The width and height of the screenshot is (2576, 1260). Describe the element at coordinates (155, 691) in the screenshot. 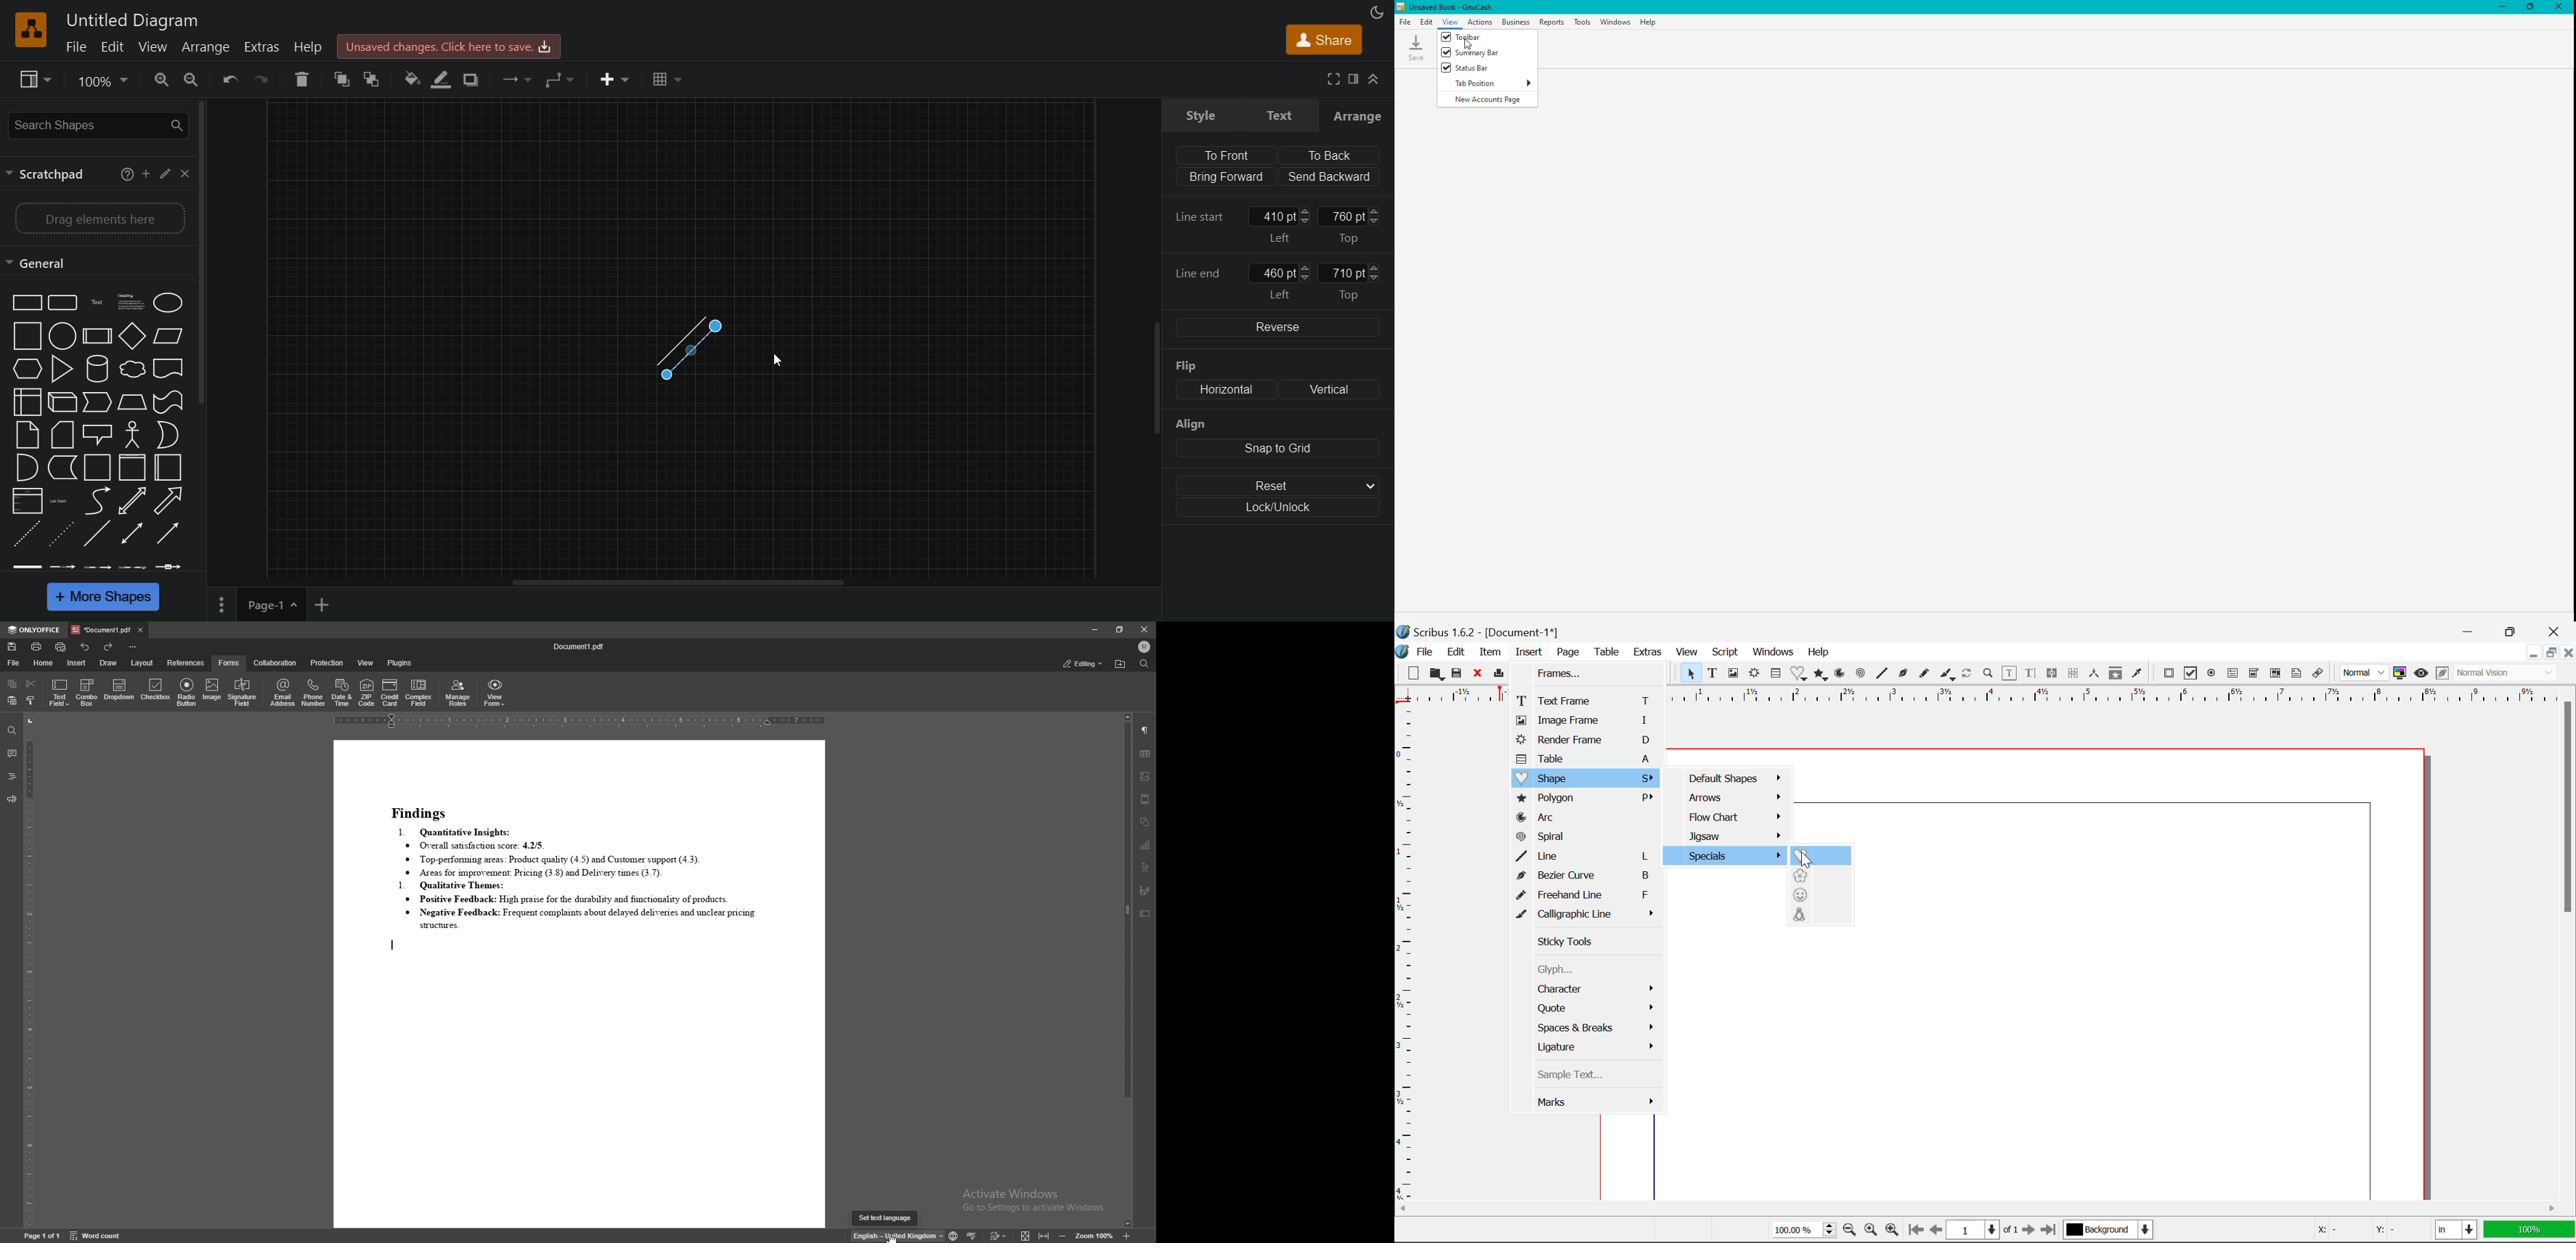

I see `checkbox` at that location.